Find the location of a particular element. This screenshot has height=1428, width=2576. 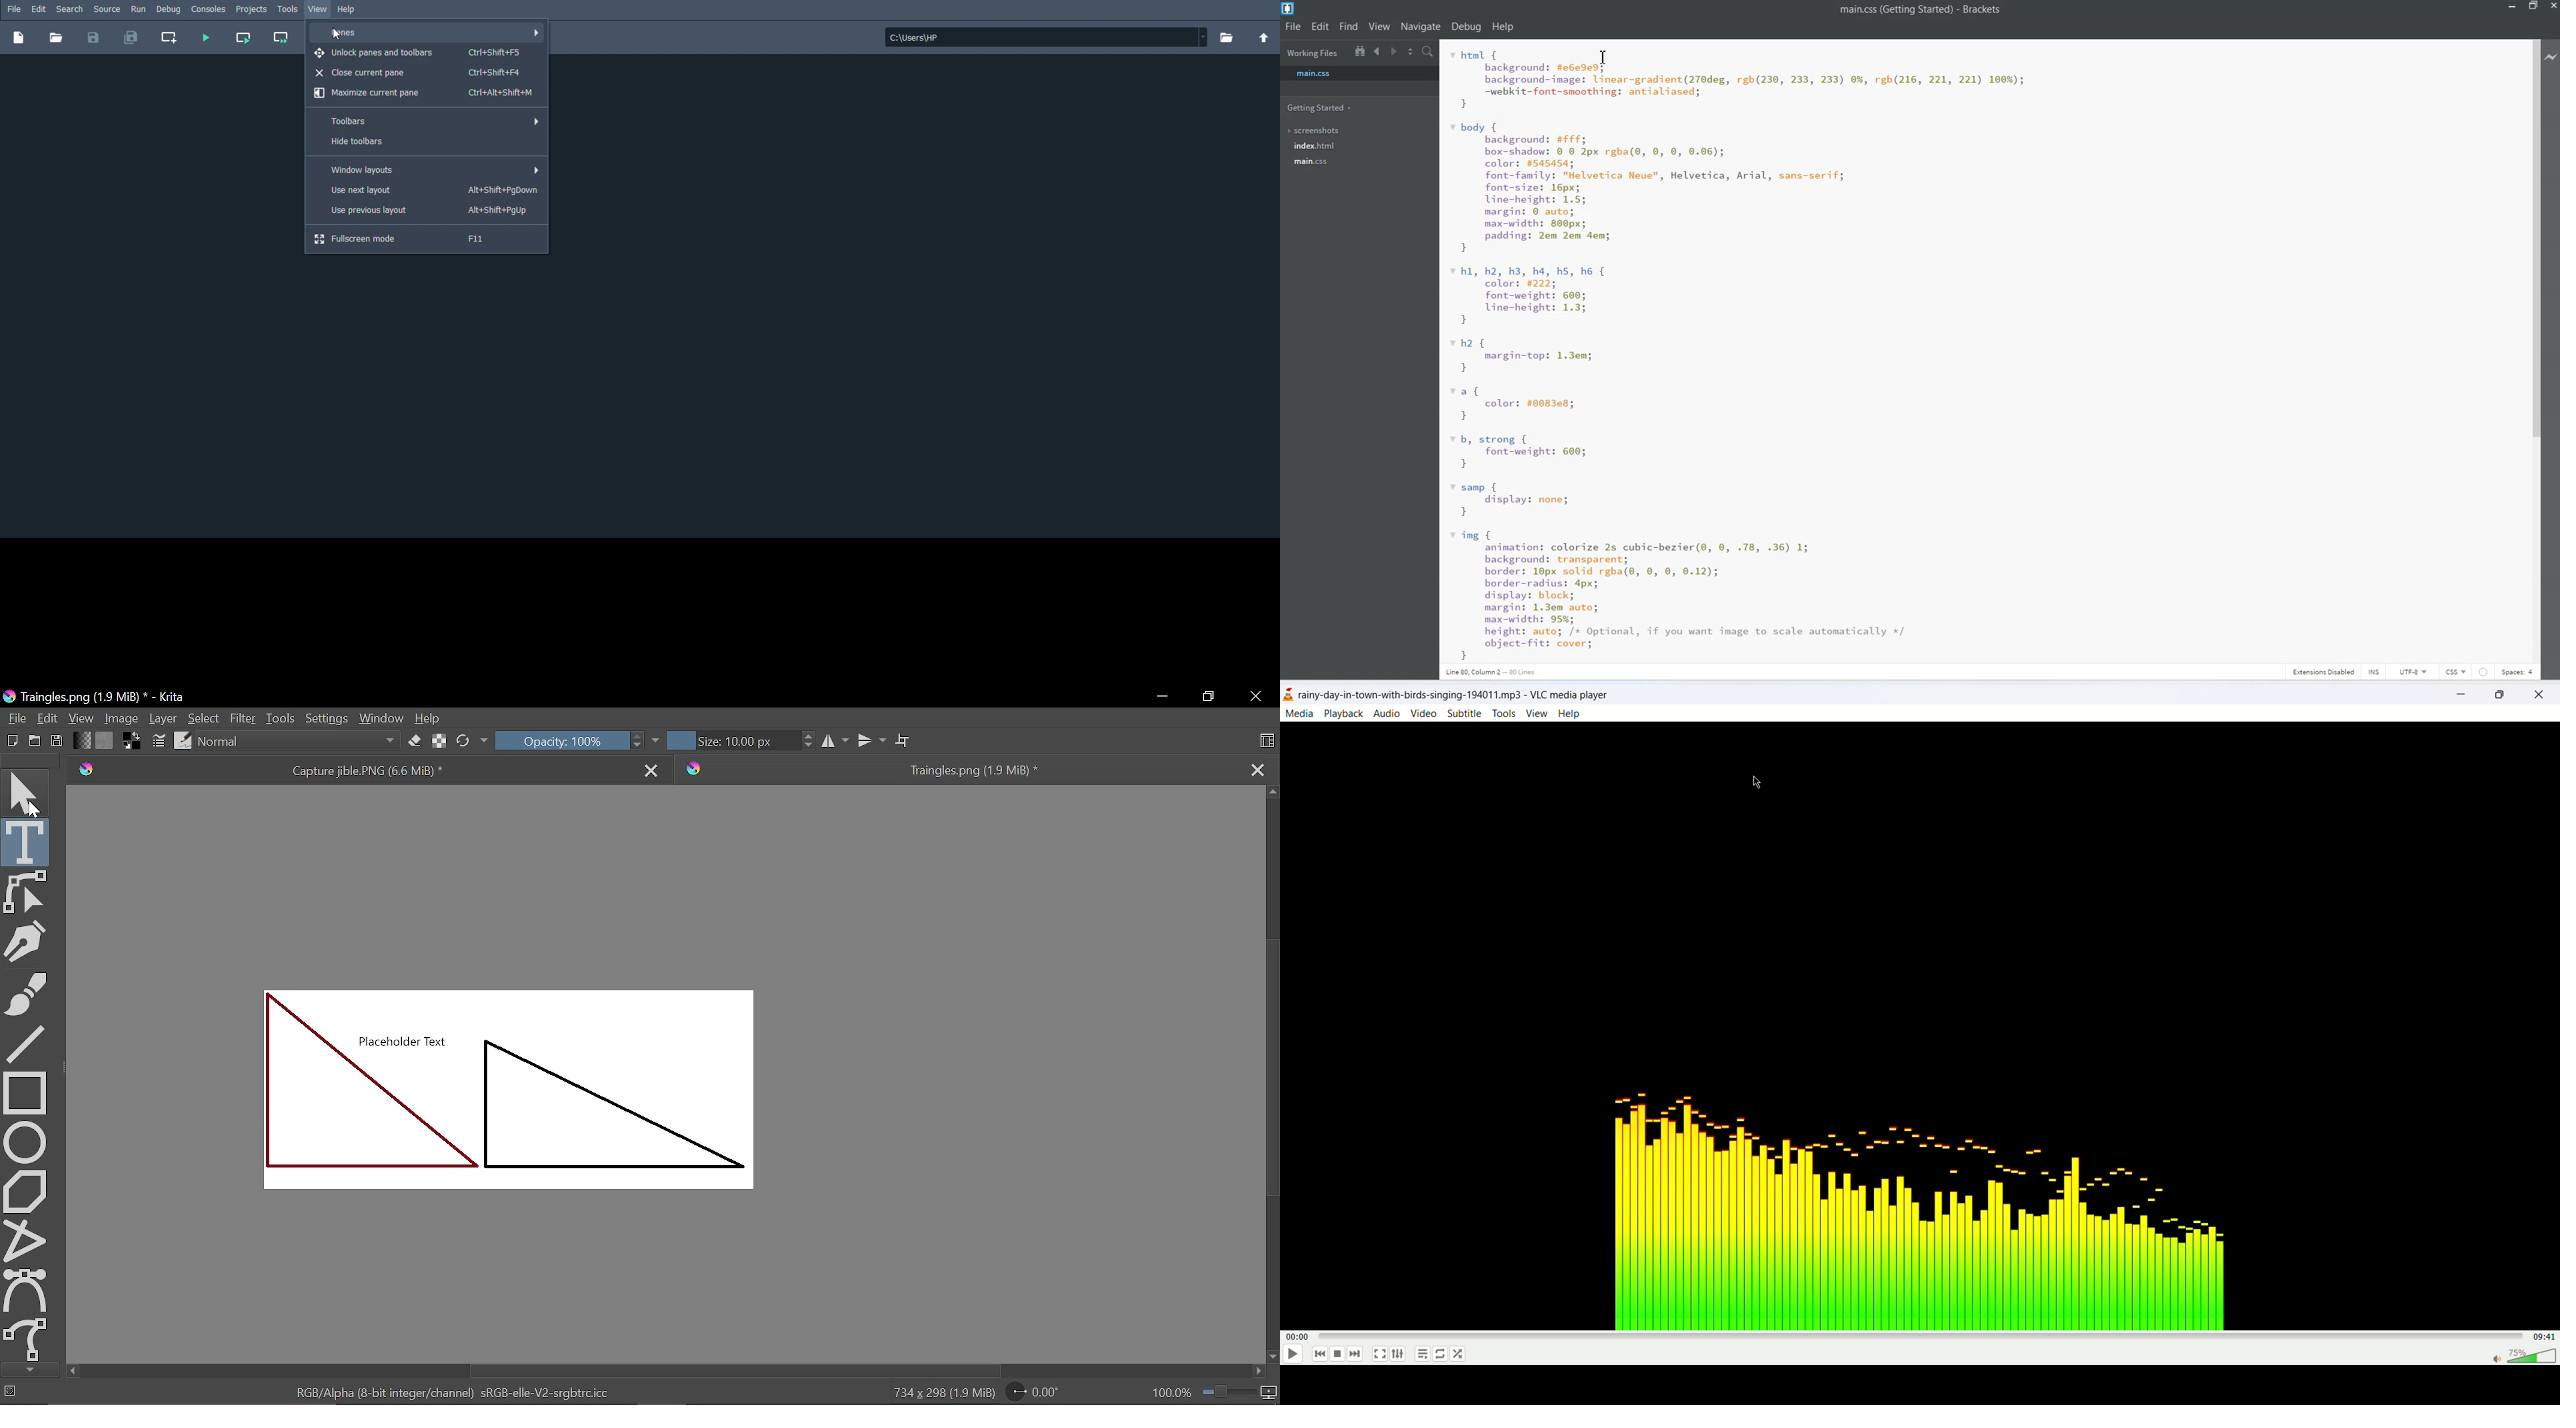

total time is located at coordinates (2547, 1336).